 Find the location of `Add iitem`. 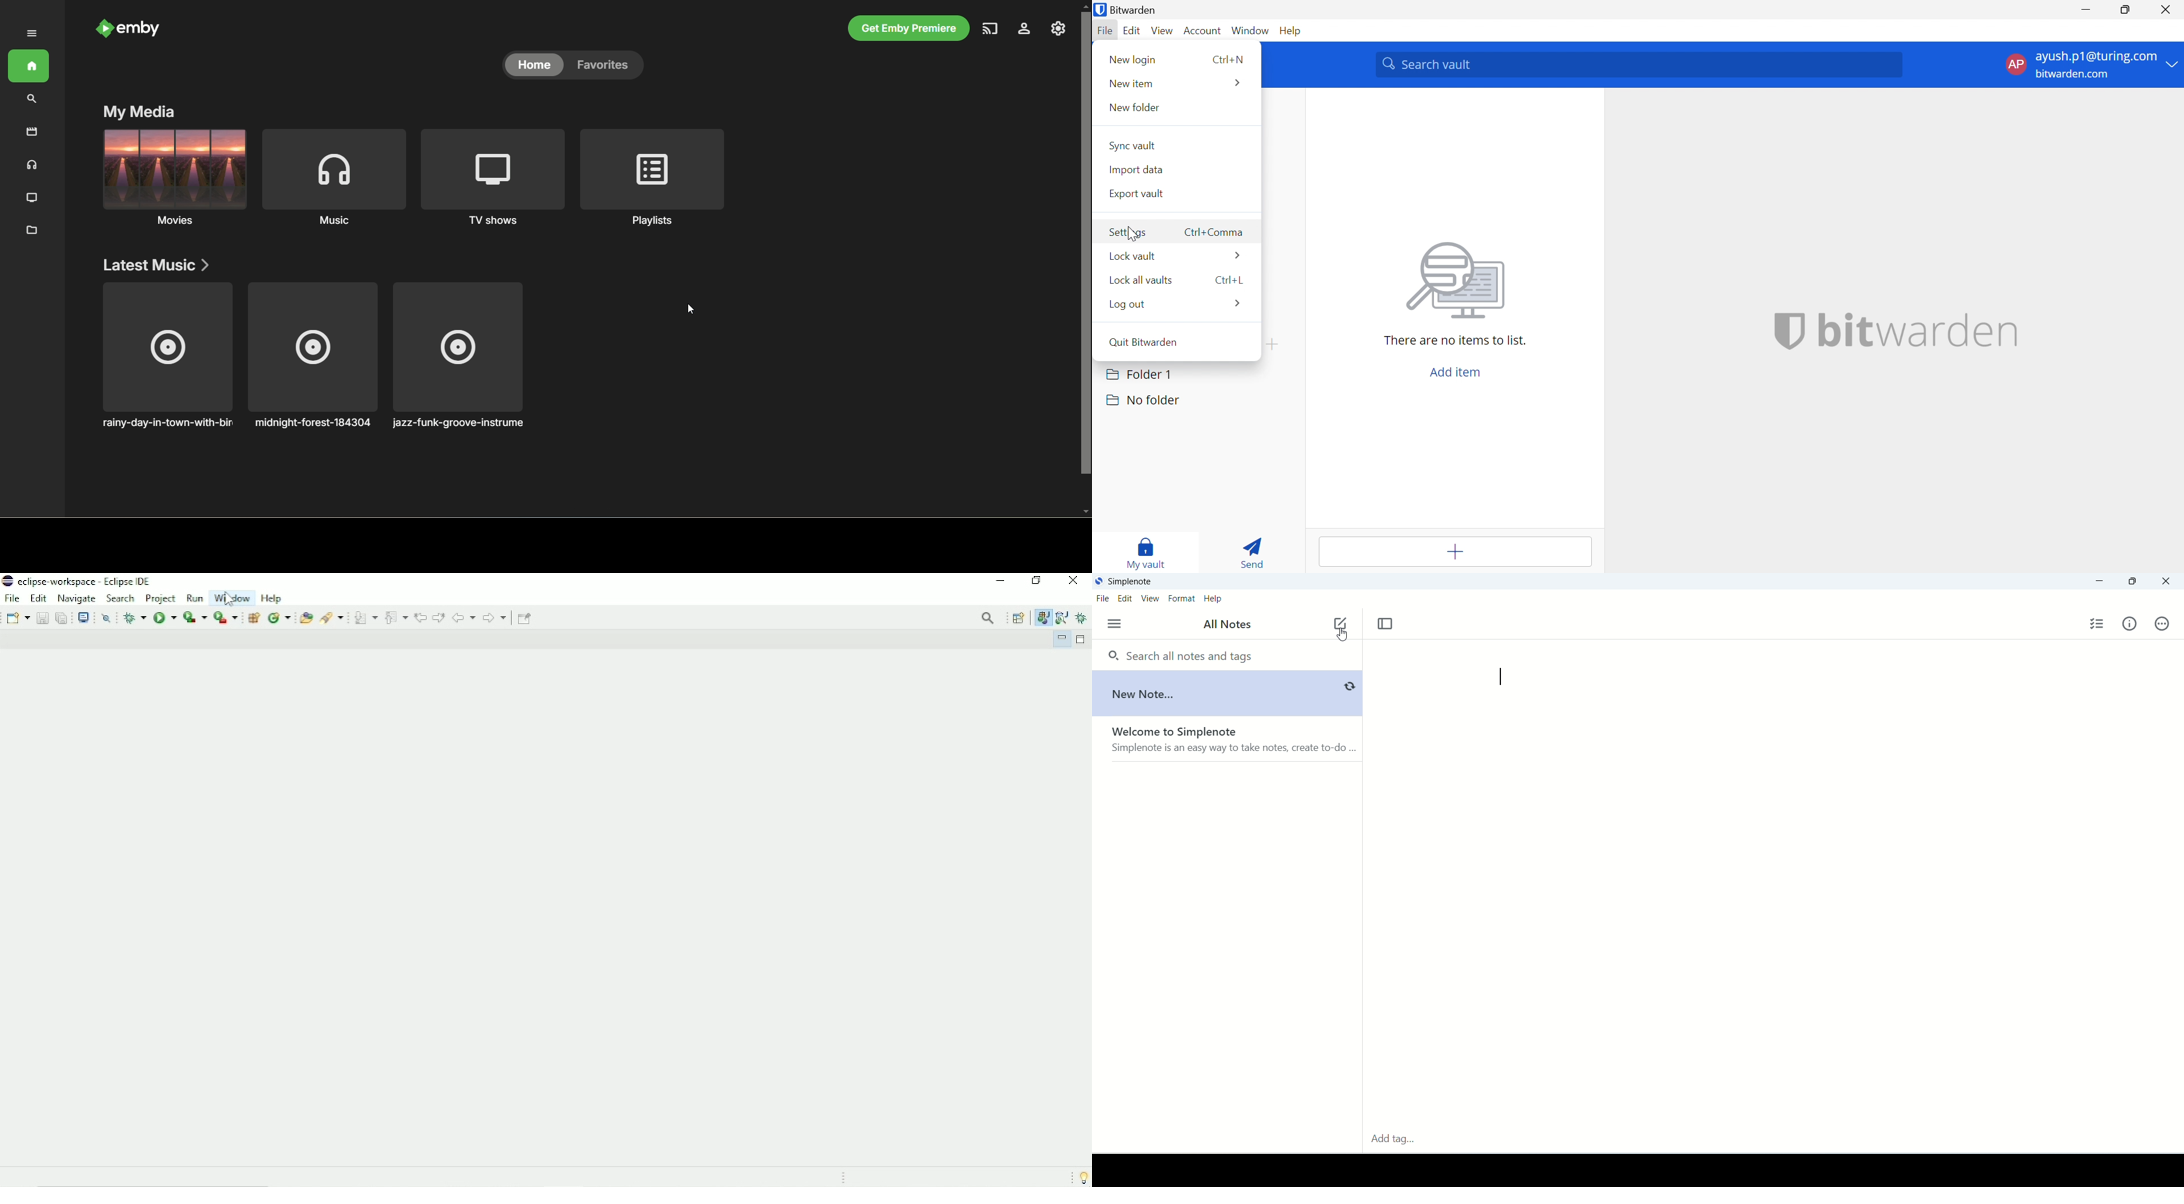

Add iitem is located at coordinates (1452, 373).